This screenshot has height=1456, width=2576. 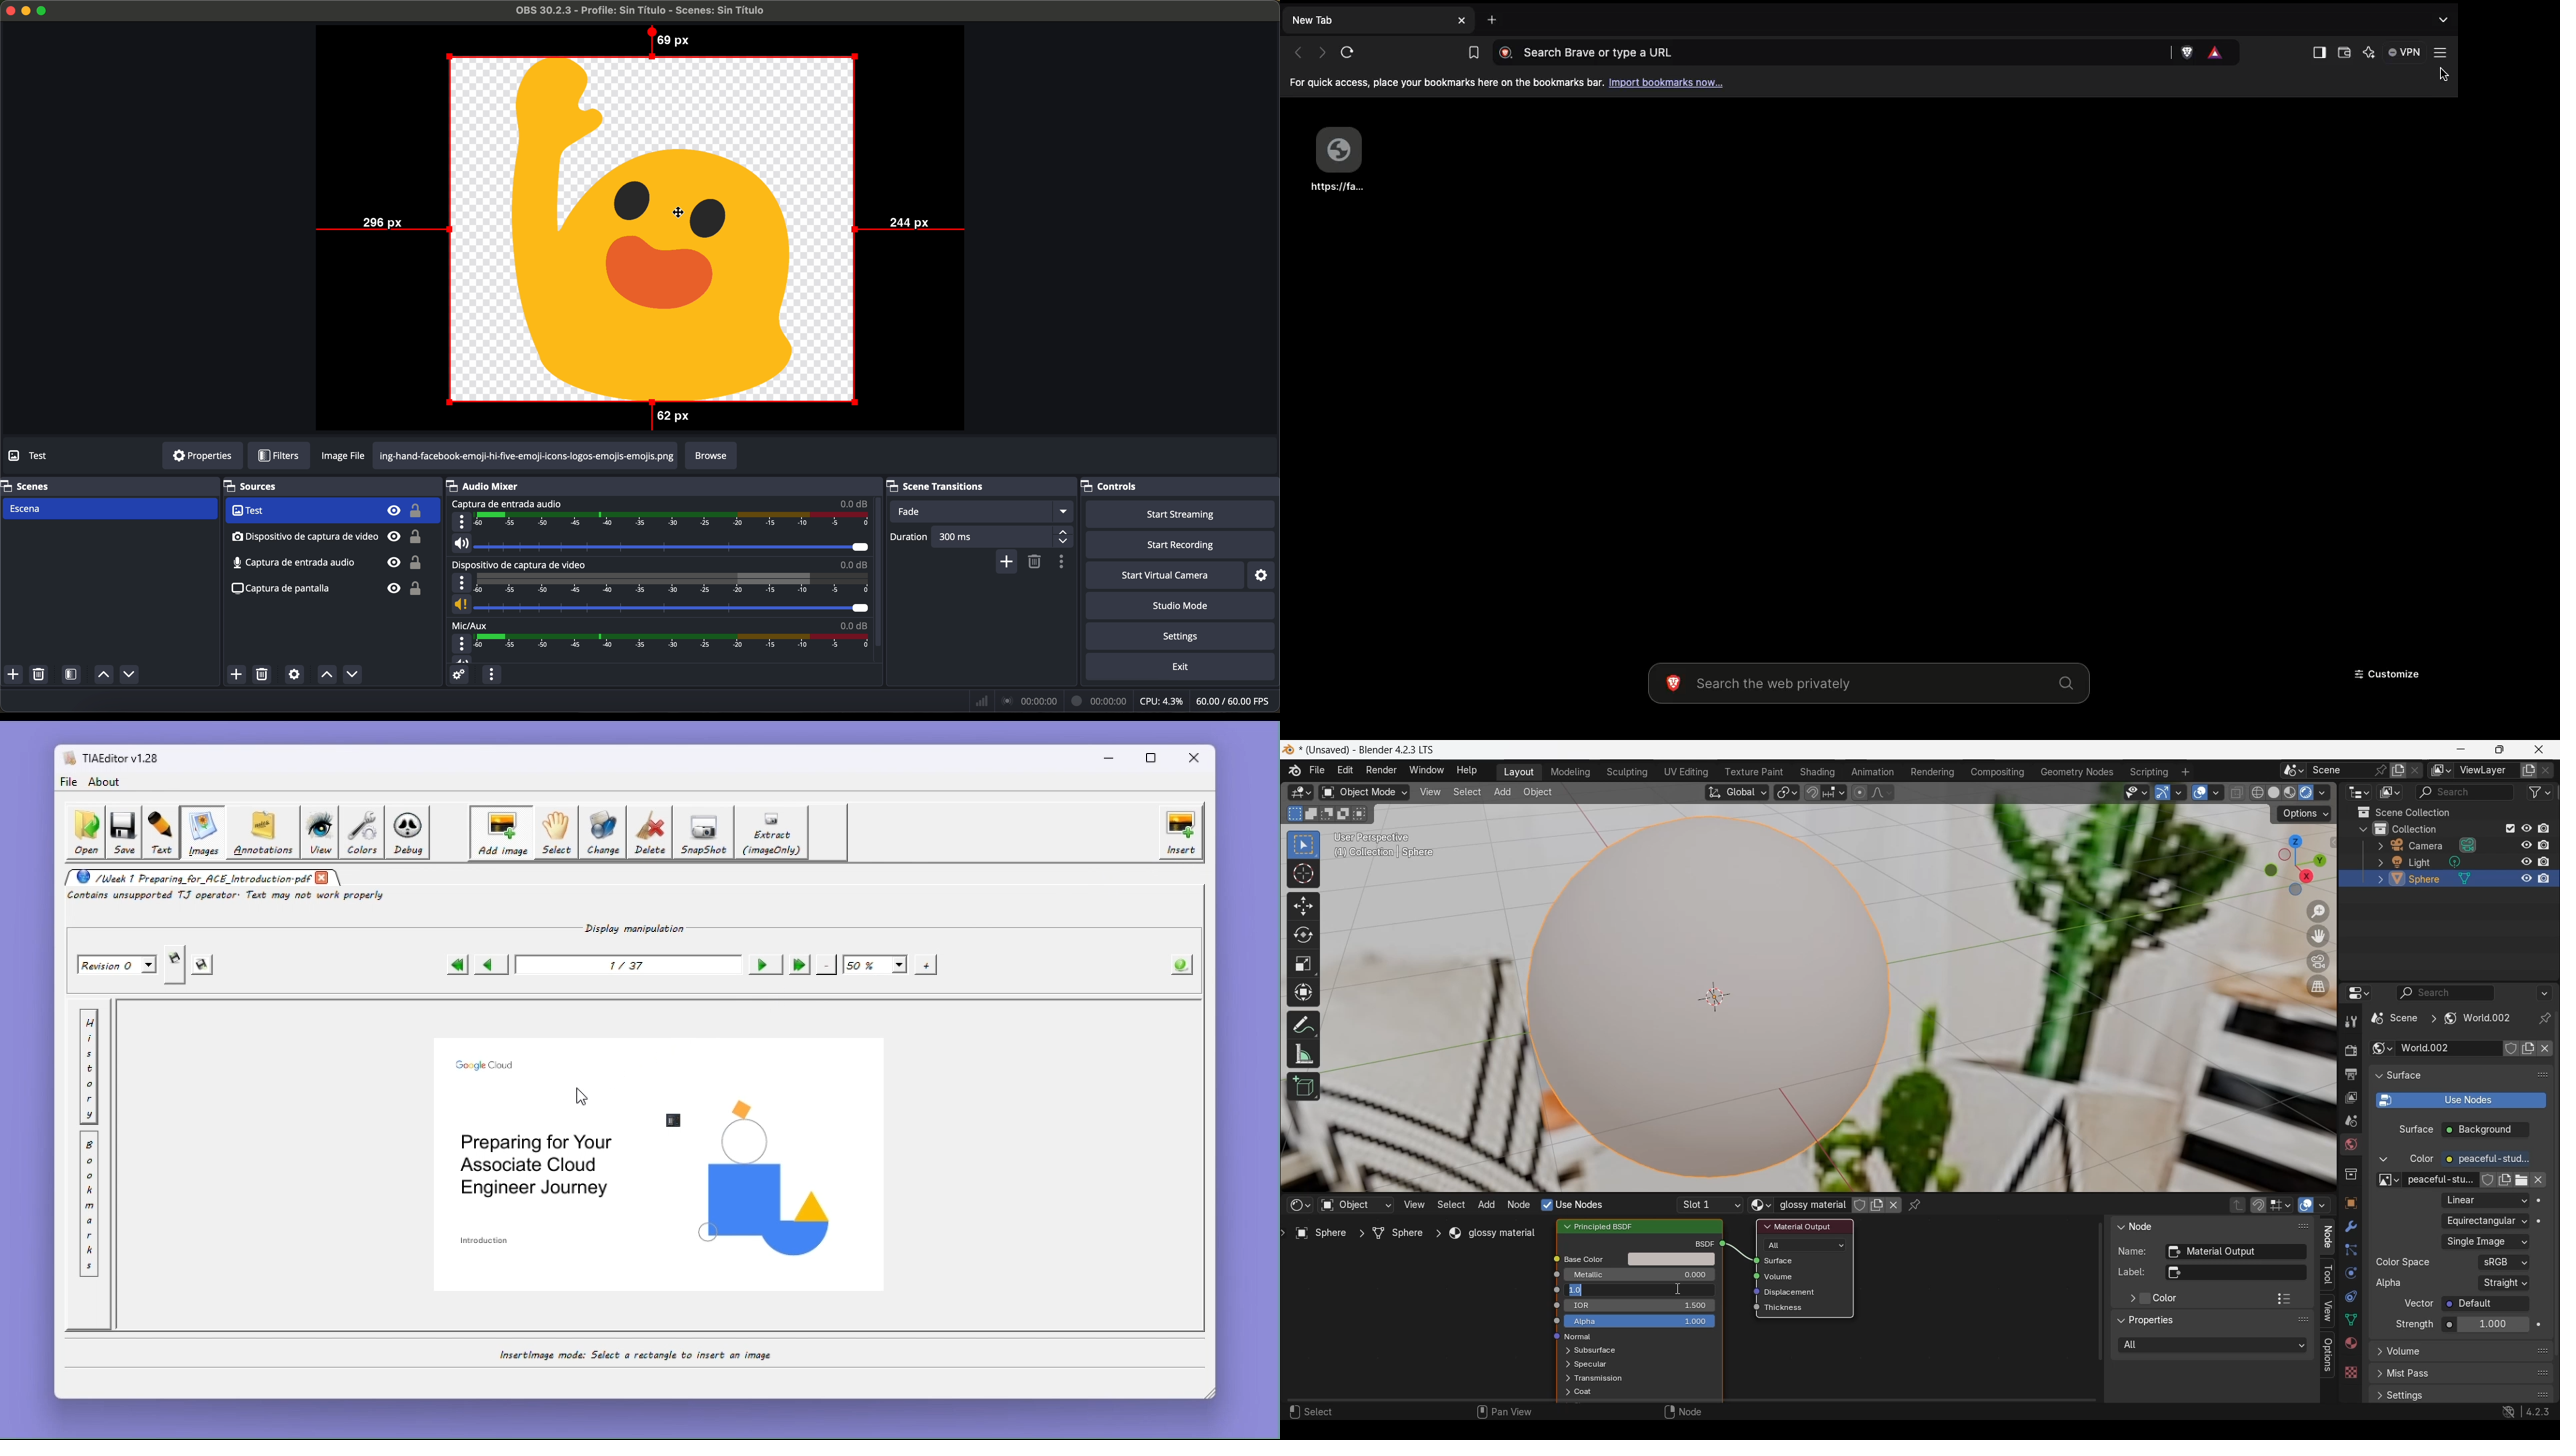 I want to click on fade, so click(x=980, y=512).